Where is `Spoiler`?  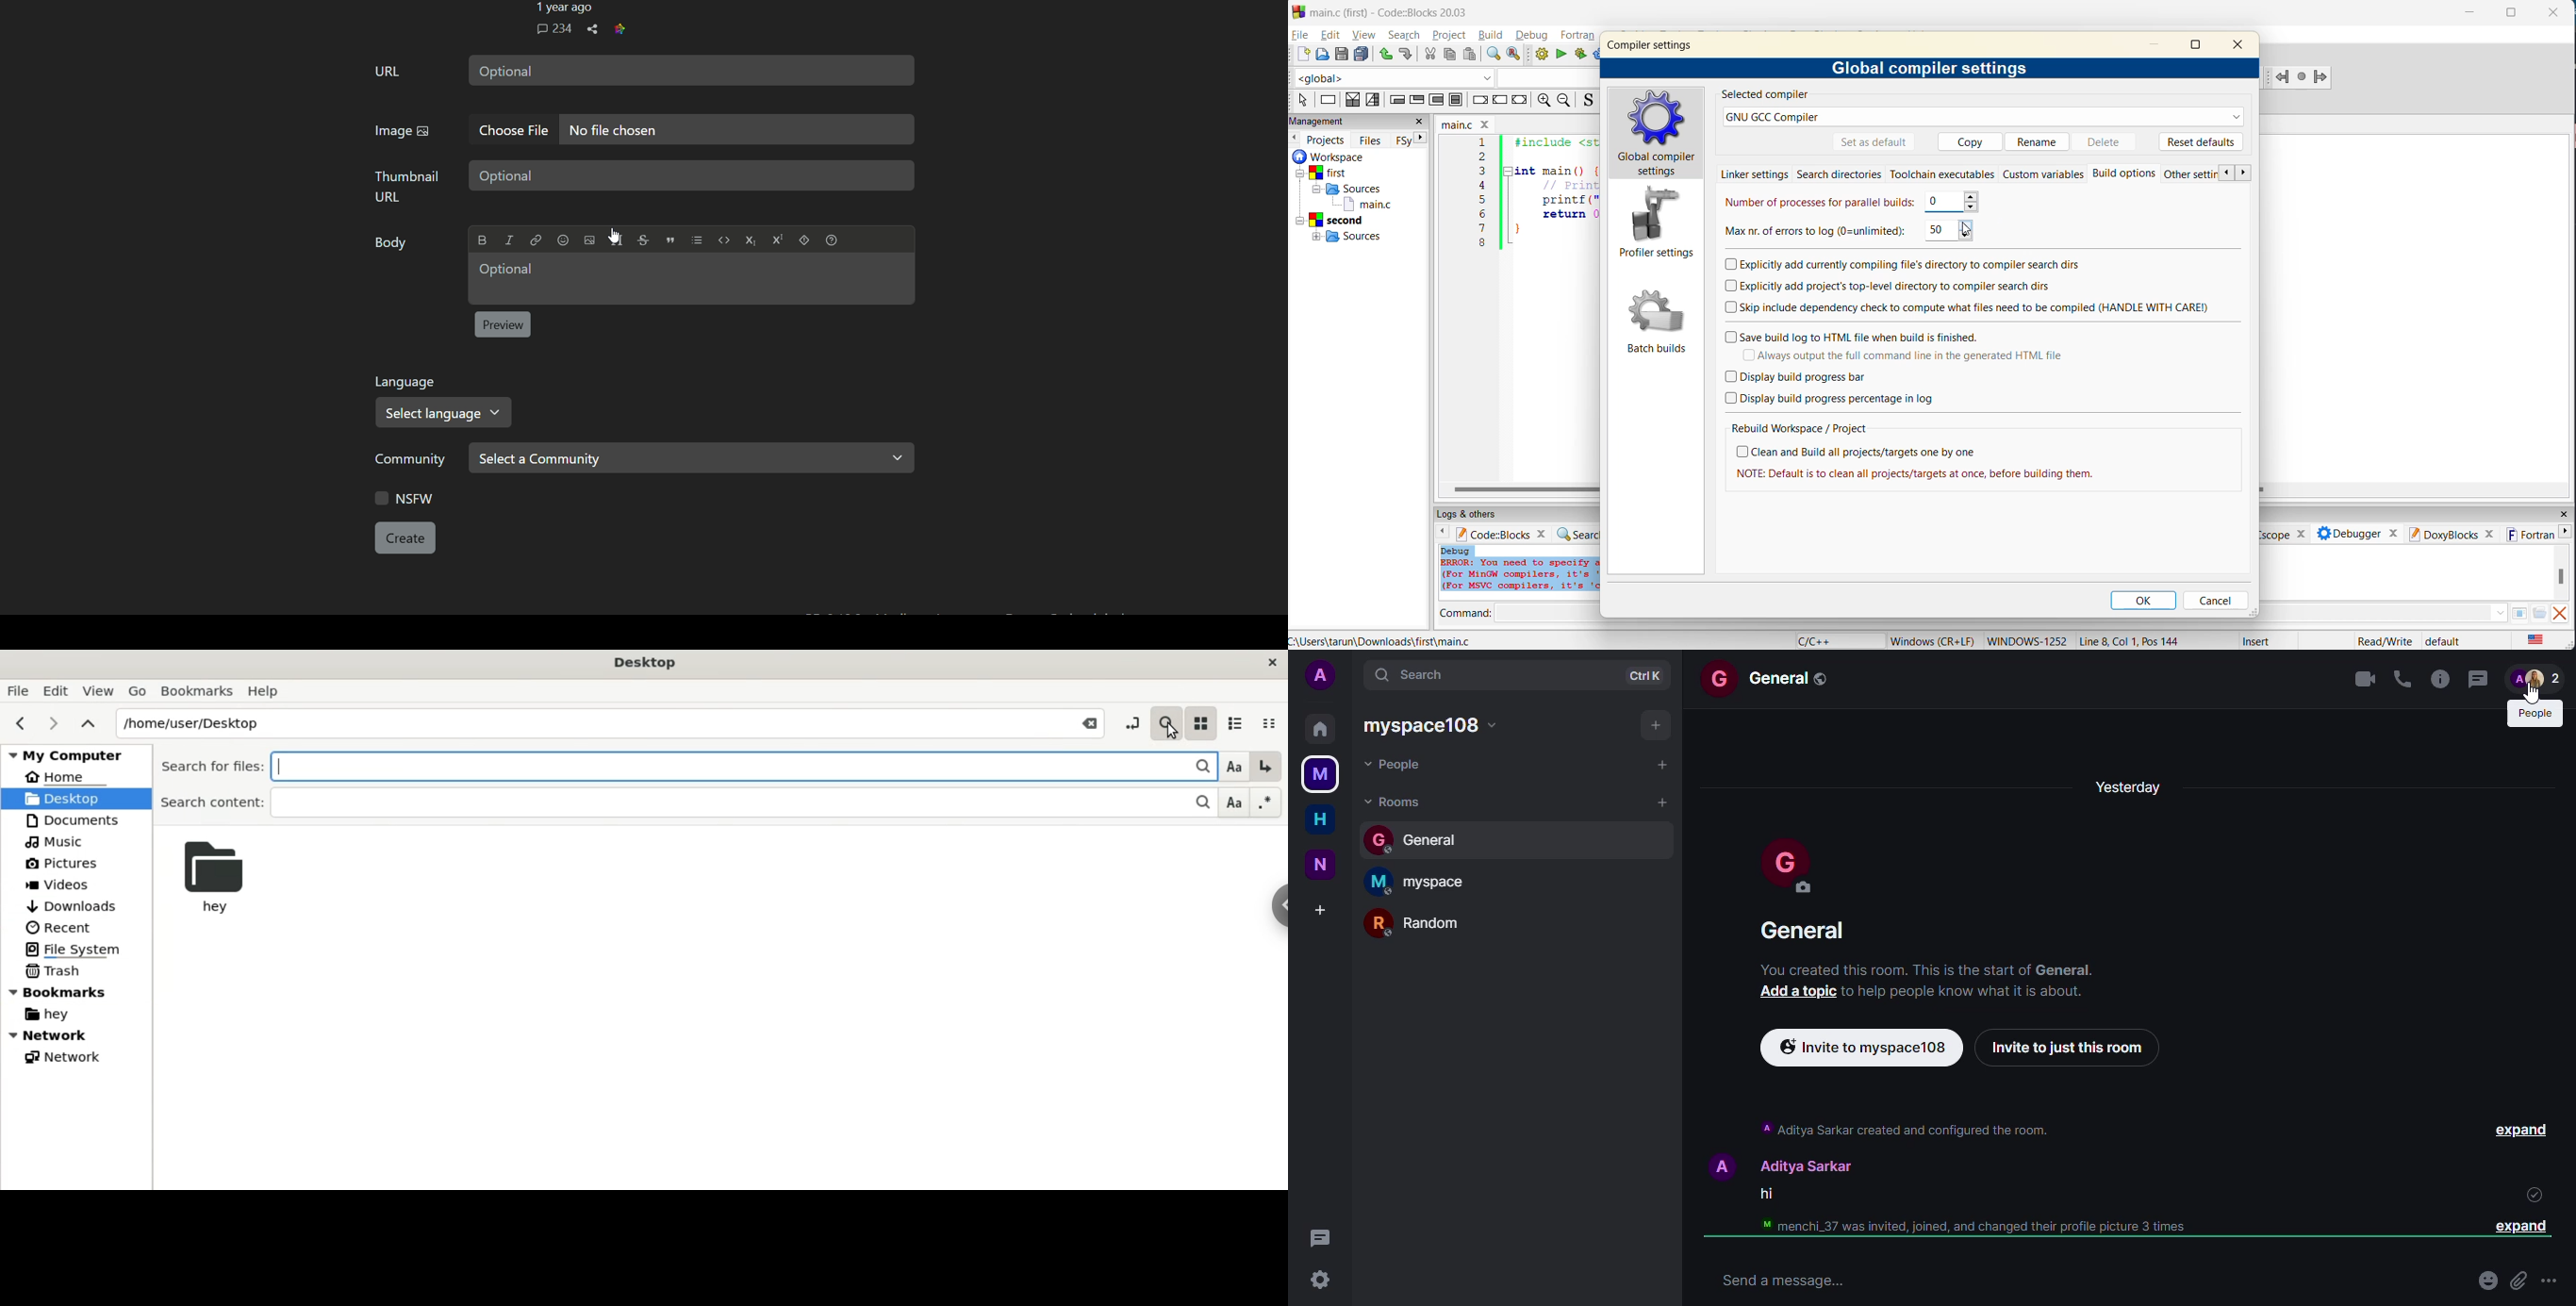
Spoiler is located at coordinates (804, 240).